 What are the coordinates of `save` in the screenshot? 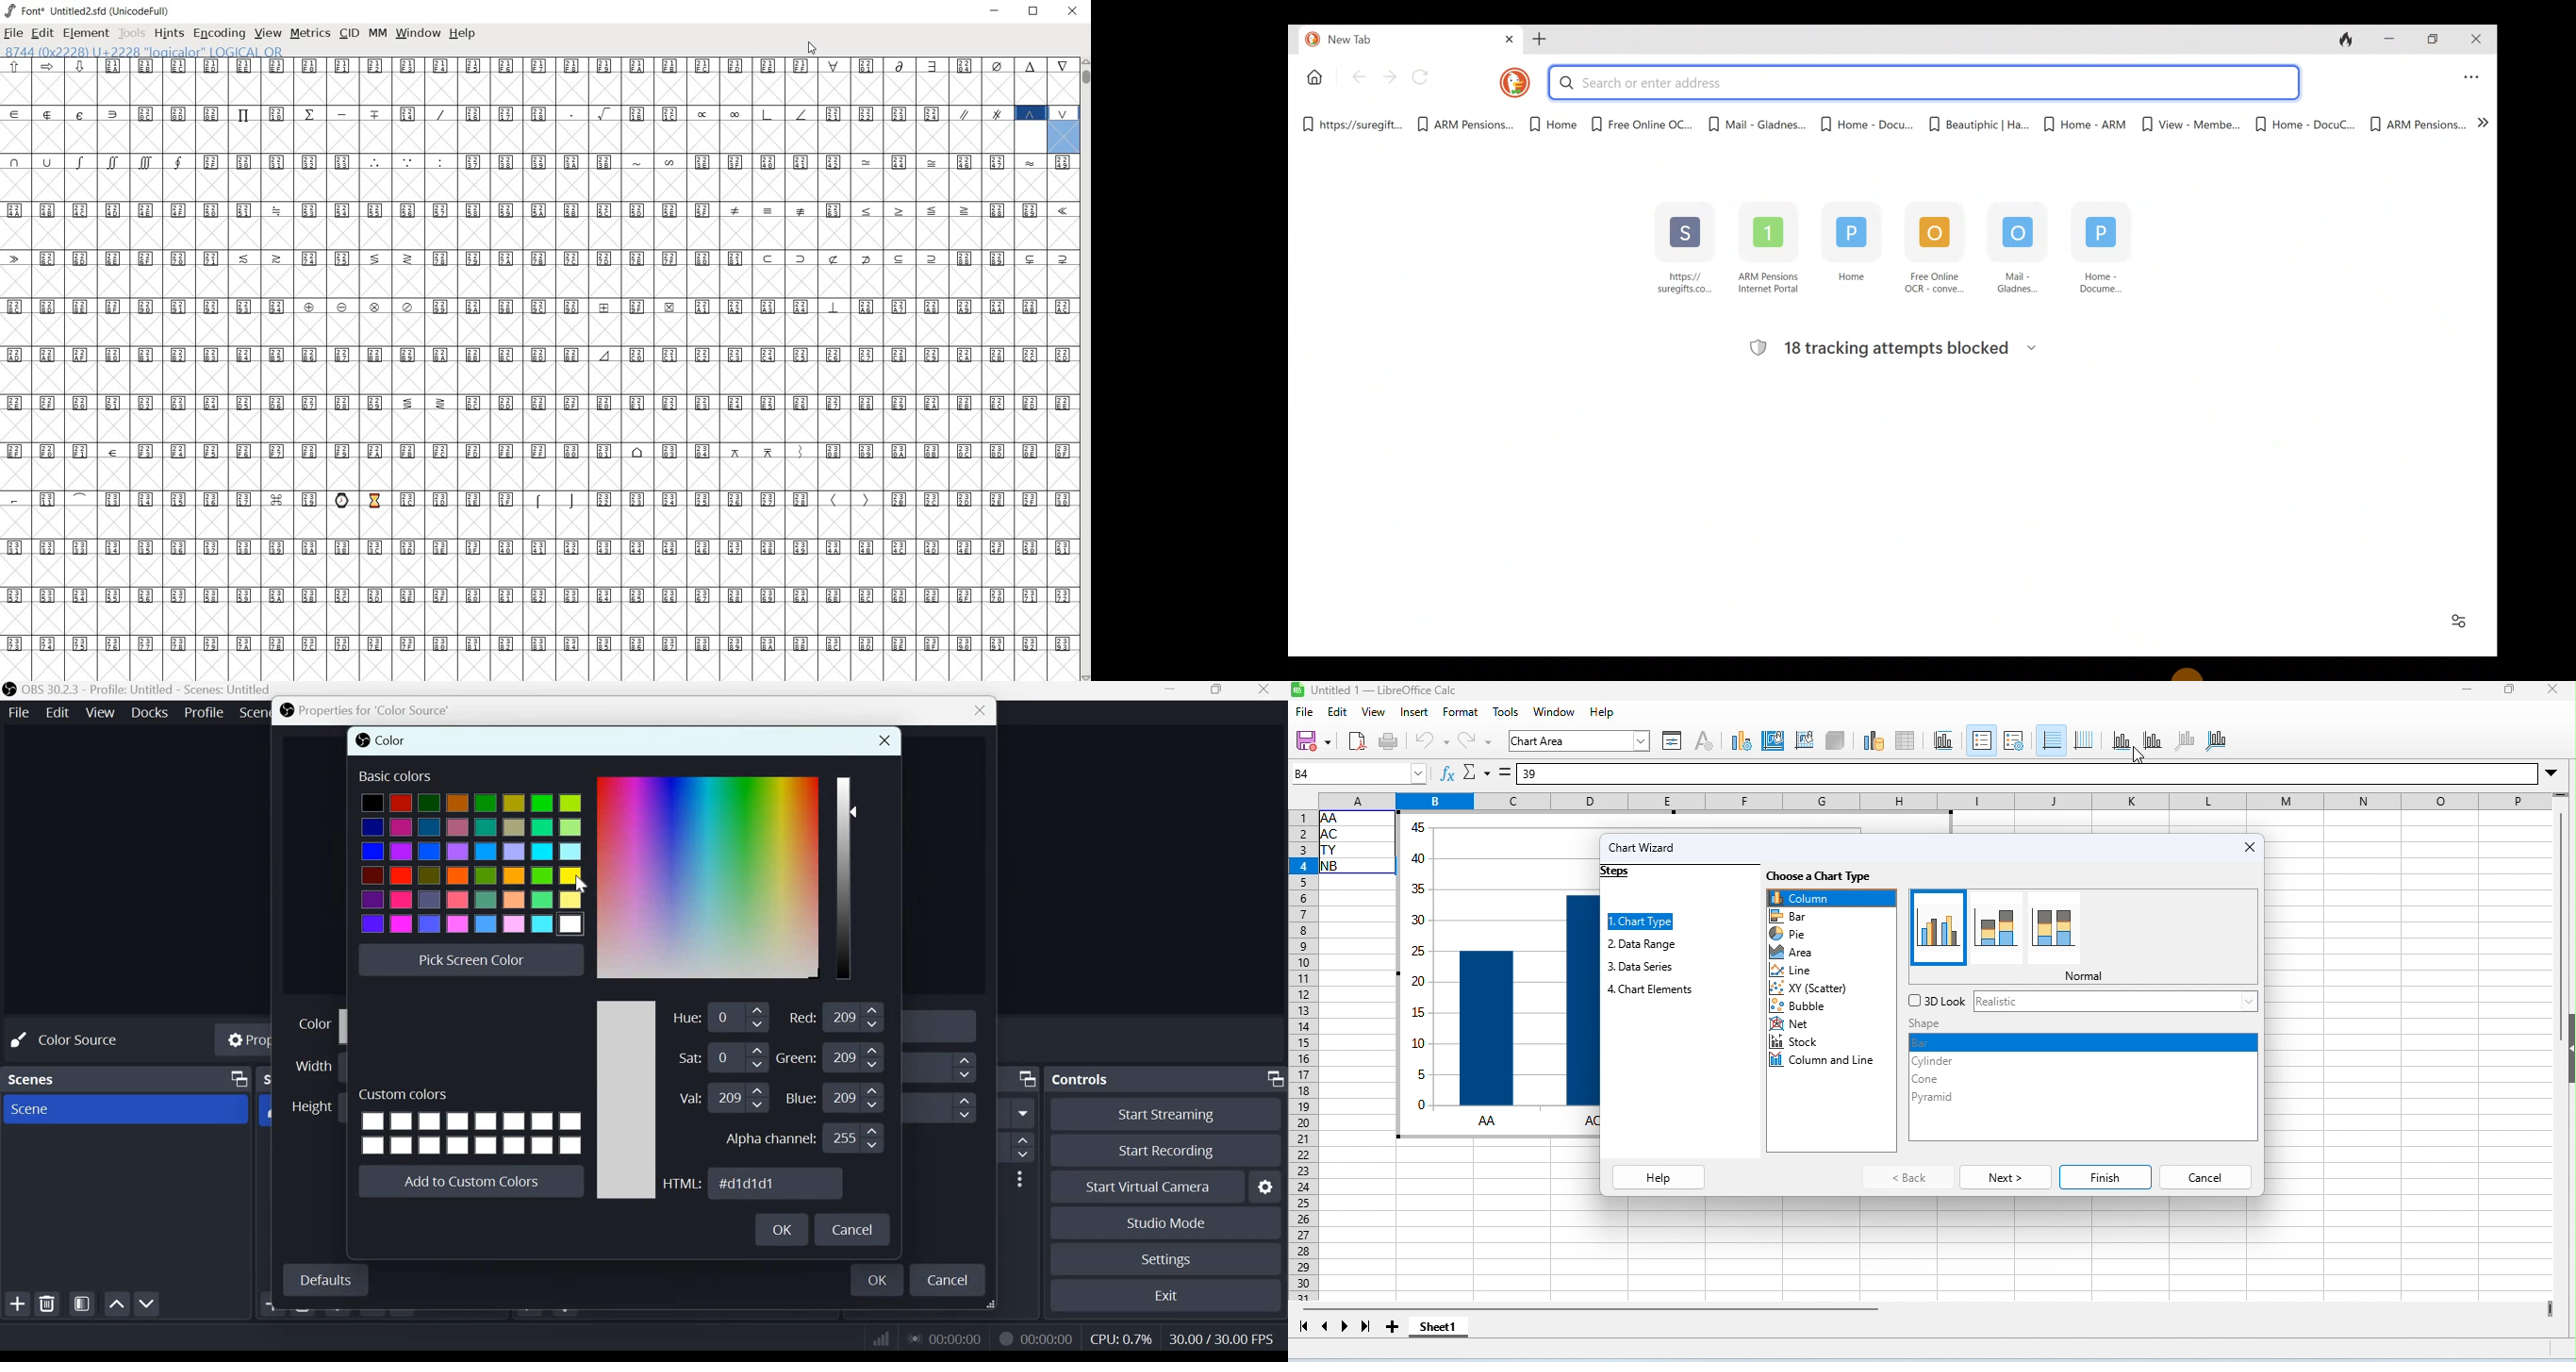 It's located at (1312, 739).